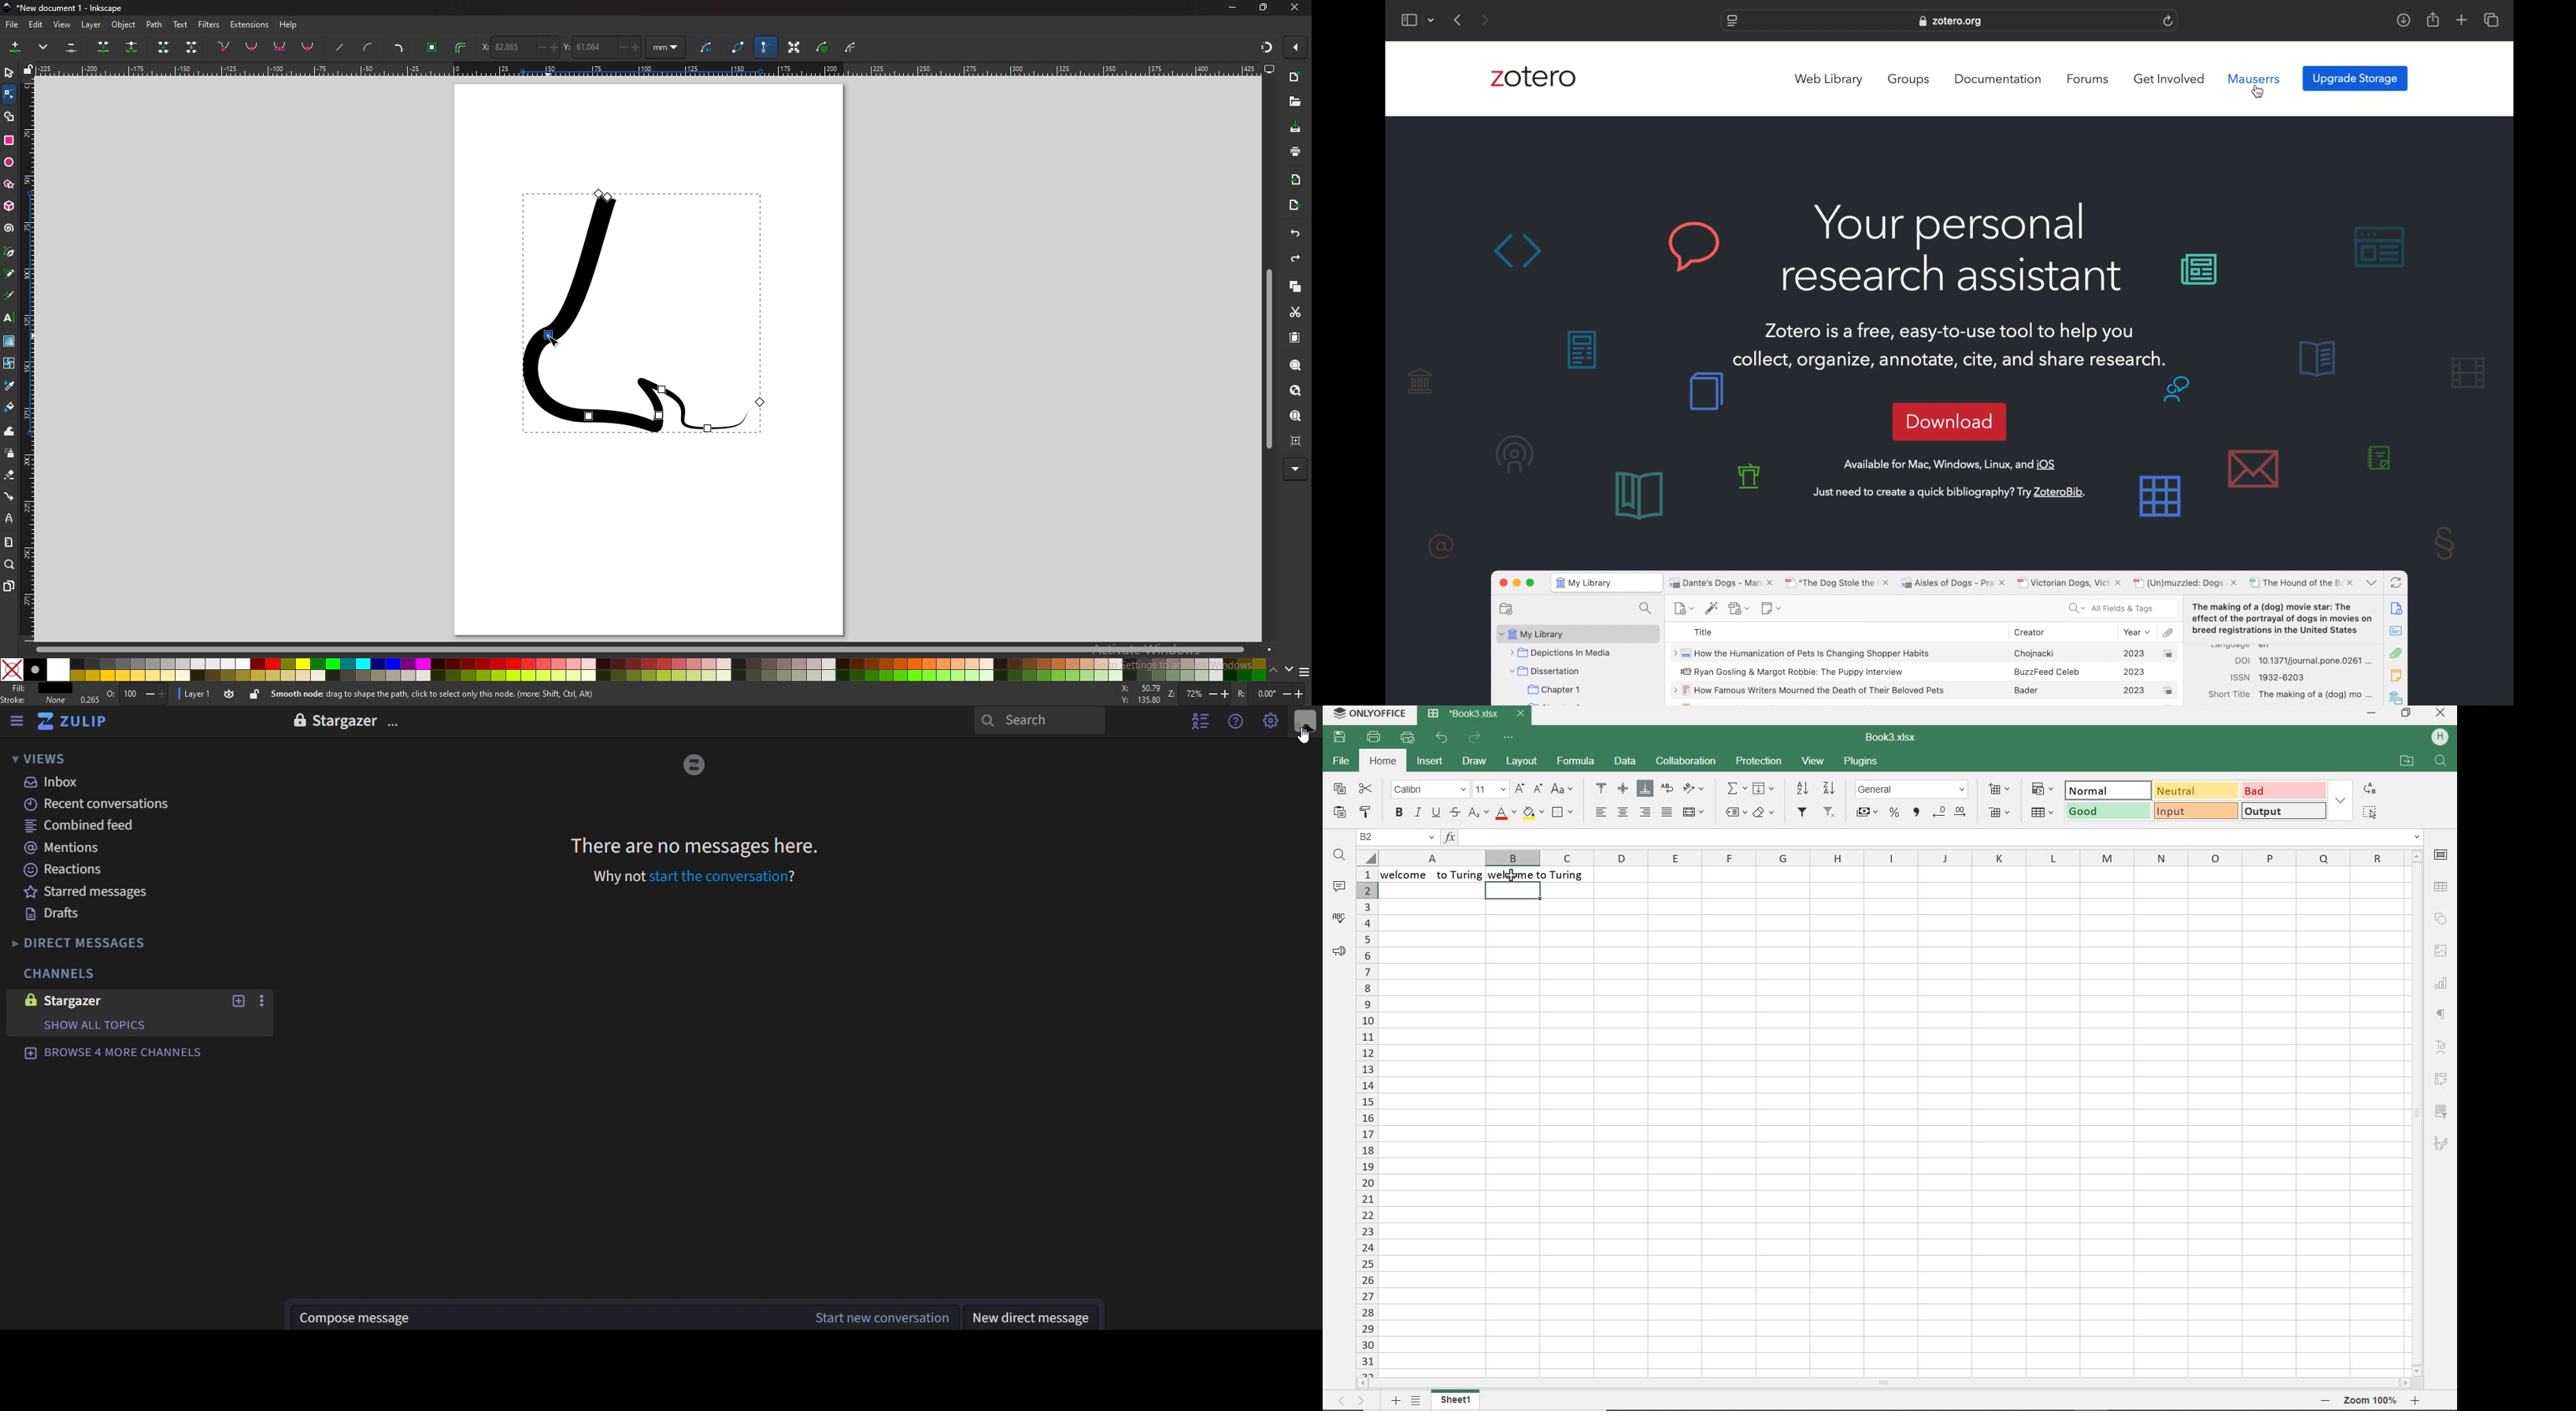  Describe the element at coordinates (10, 185) in the screenshot. I see `star and polygon` at that location.